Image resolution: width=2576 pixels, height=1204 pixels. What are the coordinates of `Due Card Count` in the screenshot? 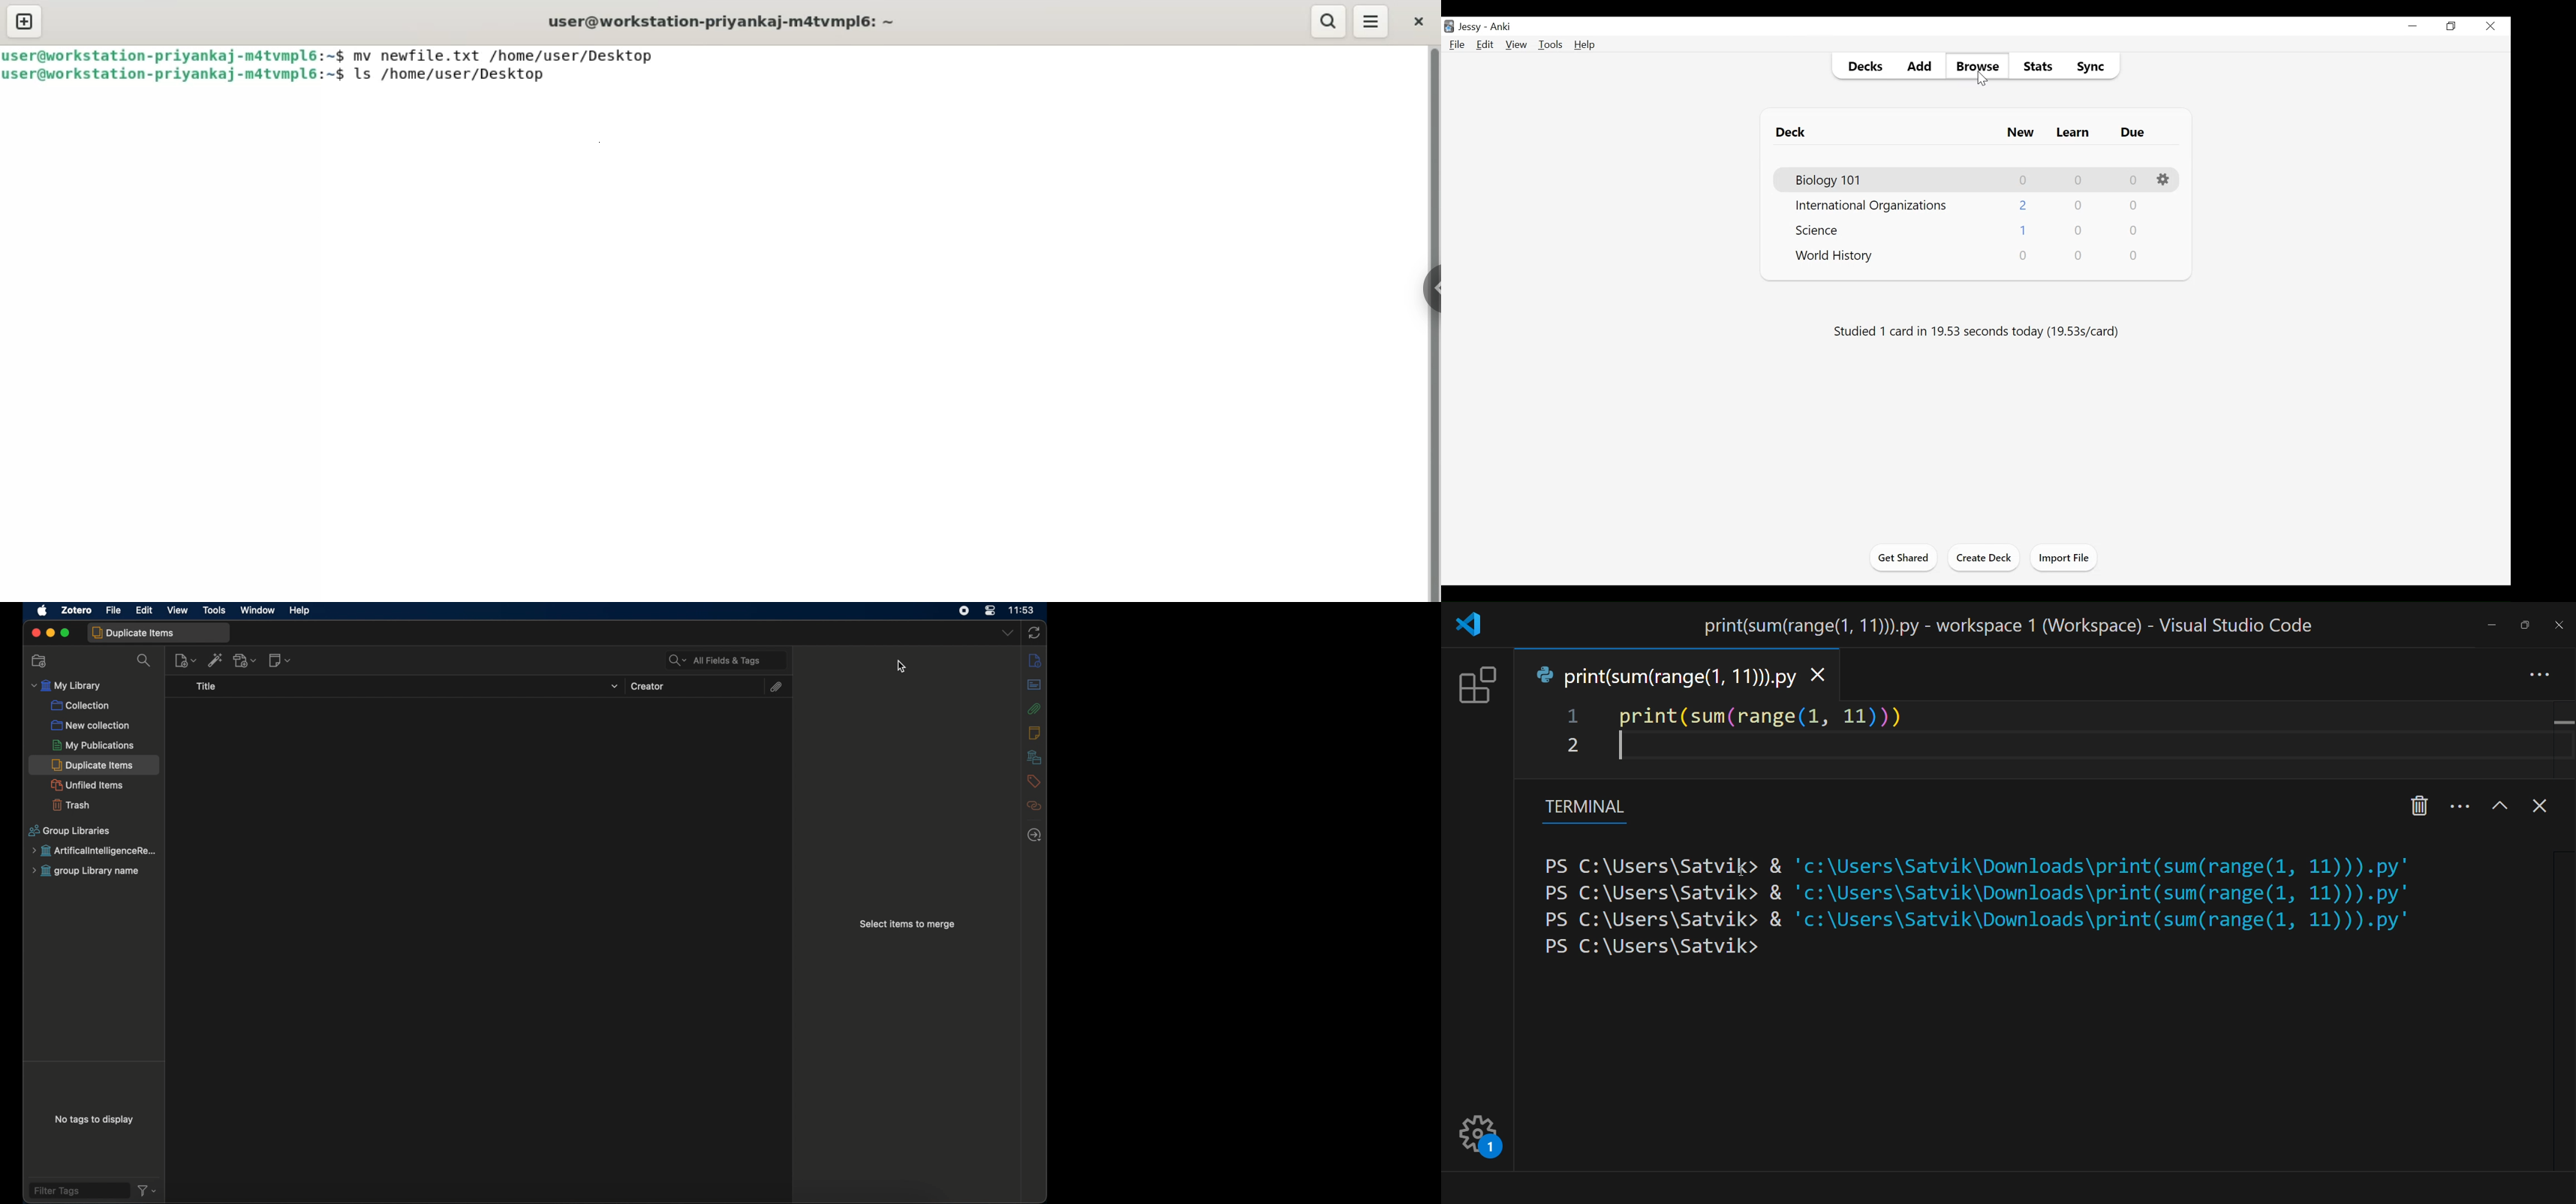 It's located at (2132, 256).